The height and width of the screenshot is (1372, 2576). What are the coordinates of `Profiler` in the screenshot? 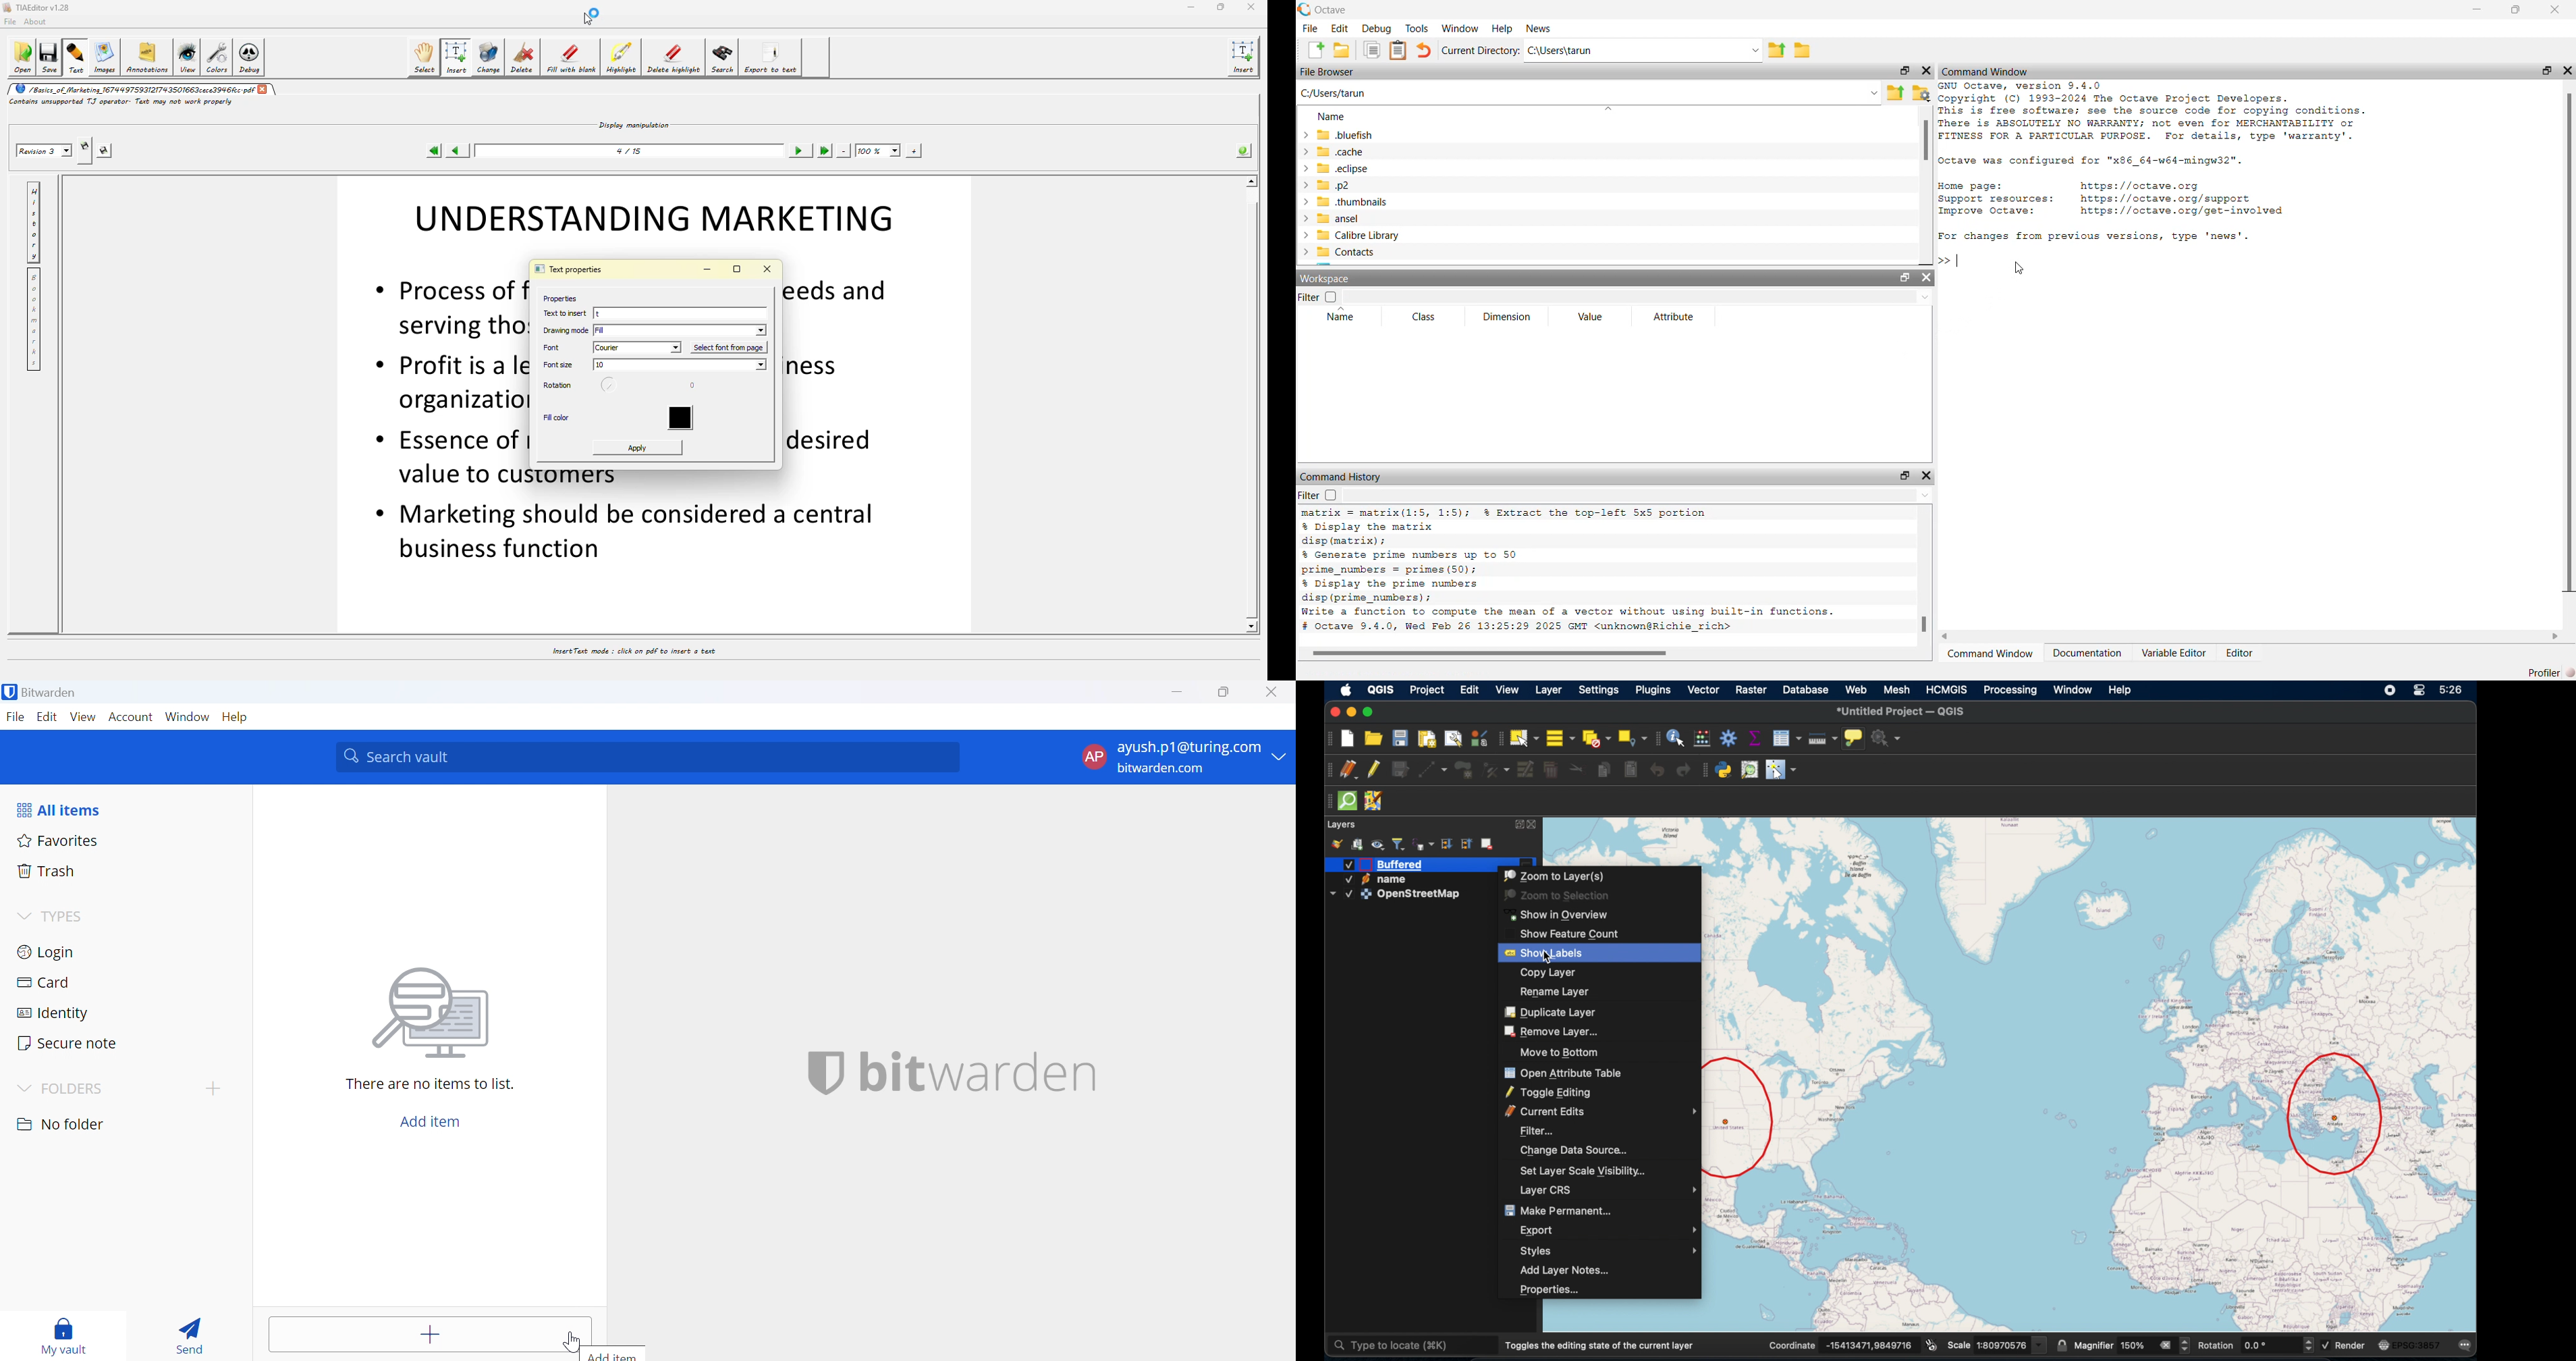 It's located at (2551, 672).